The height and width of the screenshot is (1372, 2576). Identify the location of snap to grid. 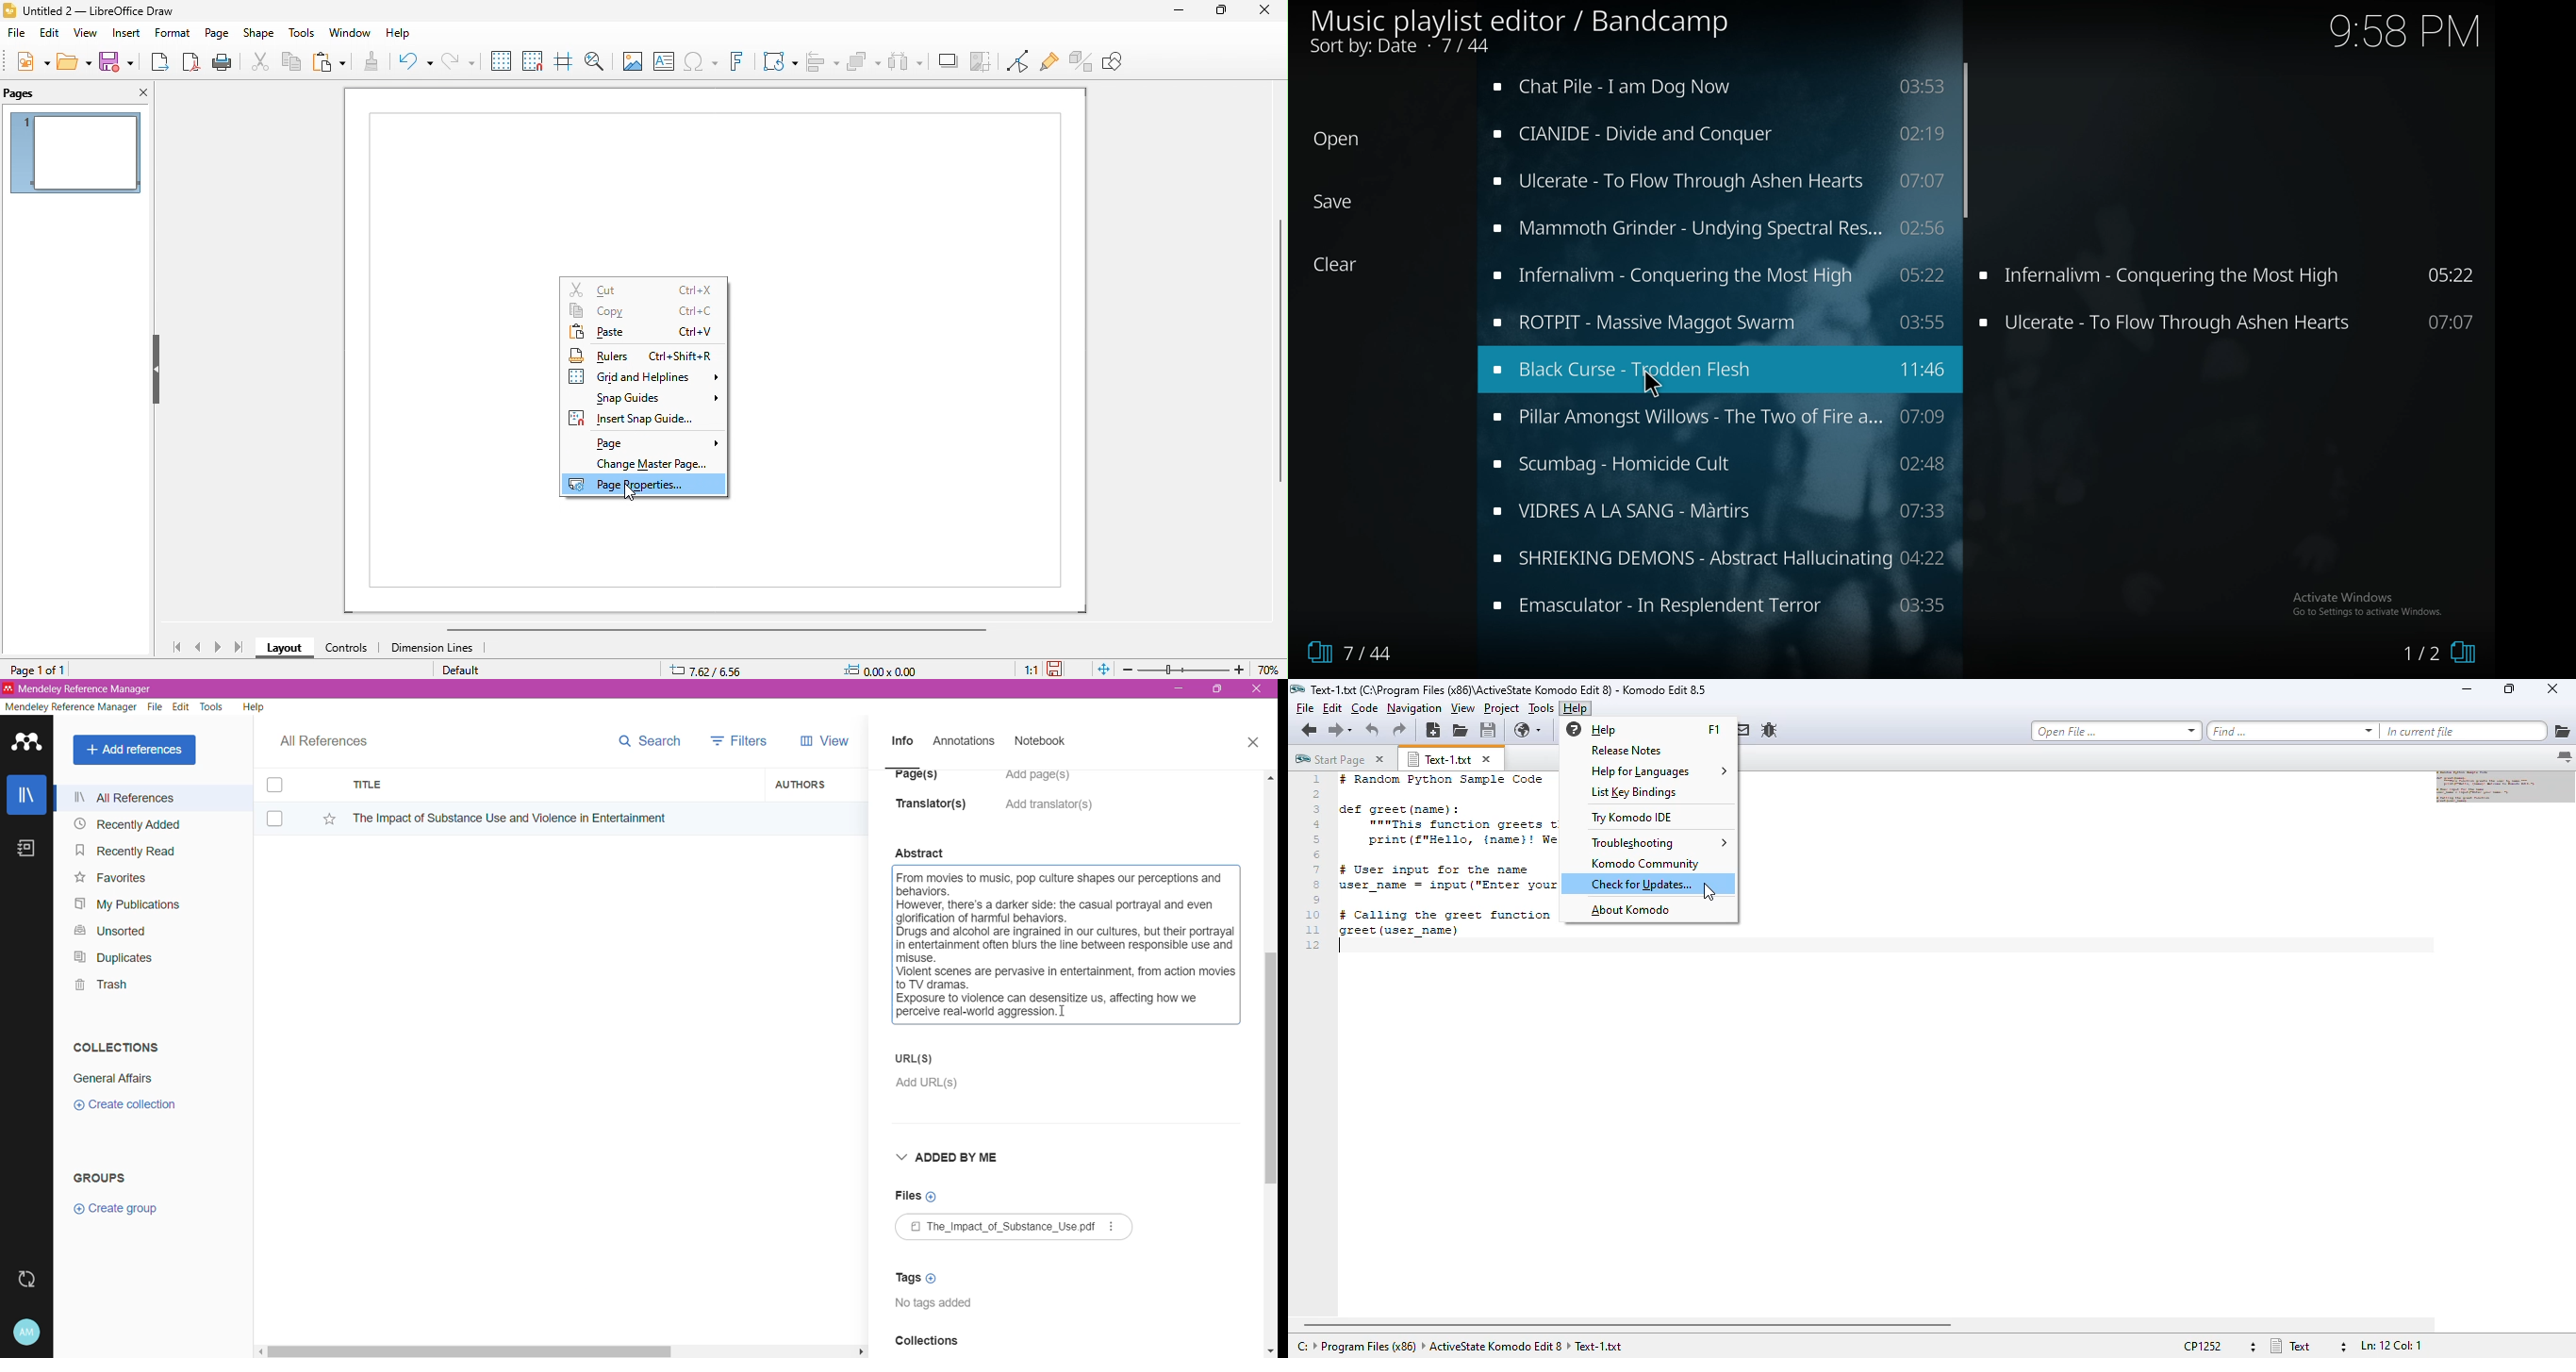
(532, 60).